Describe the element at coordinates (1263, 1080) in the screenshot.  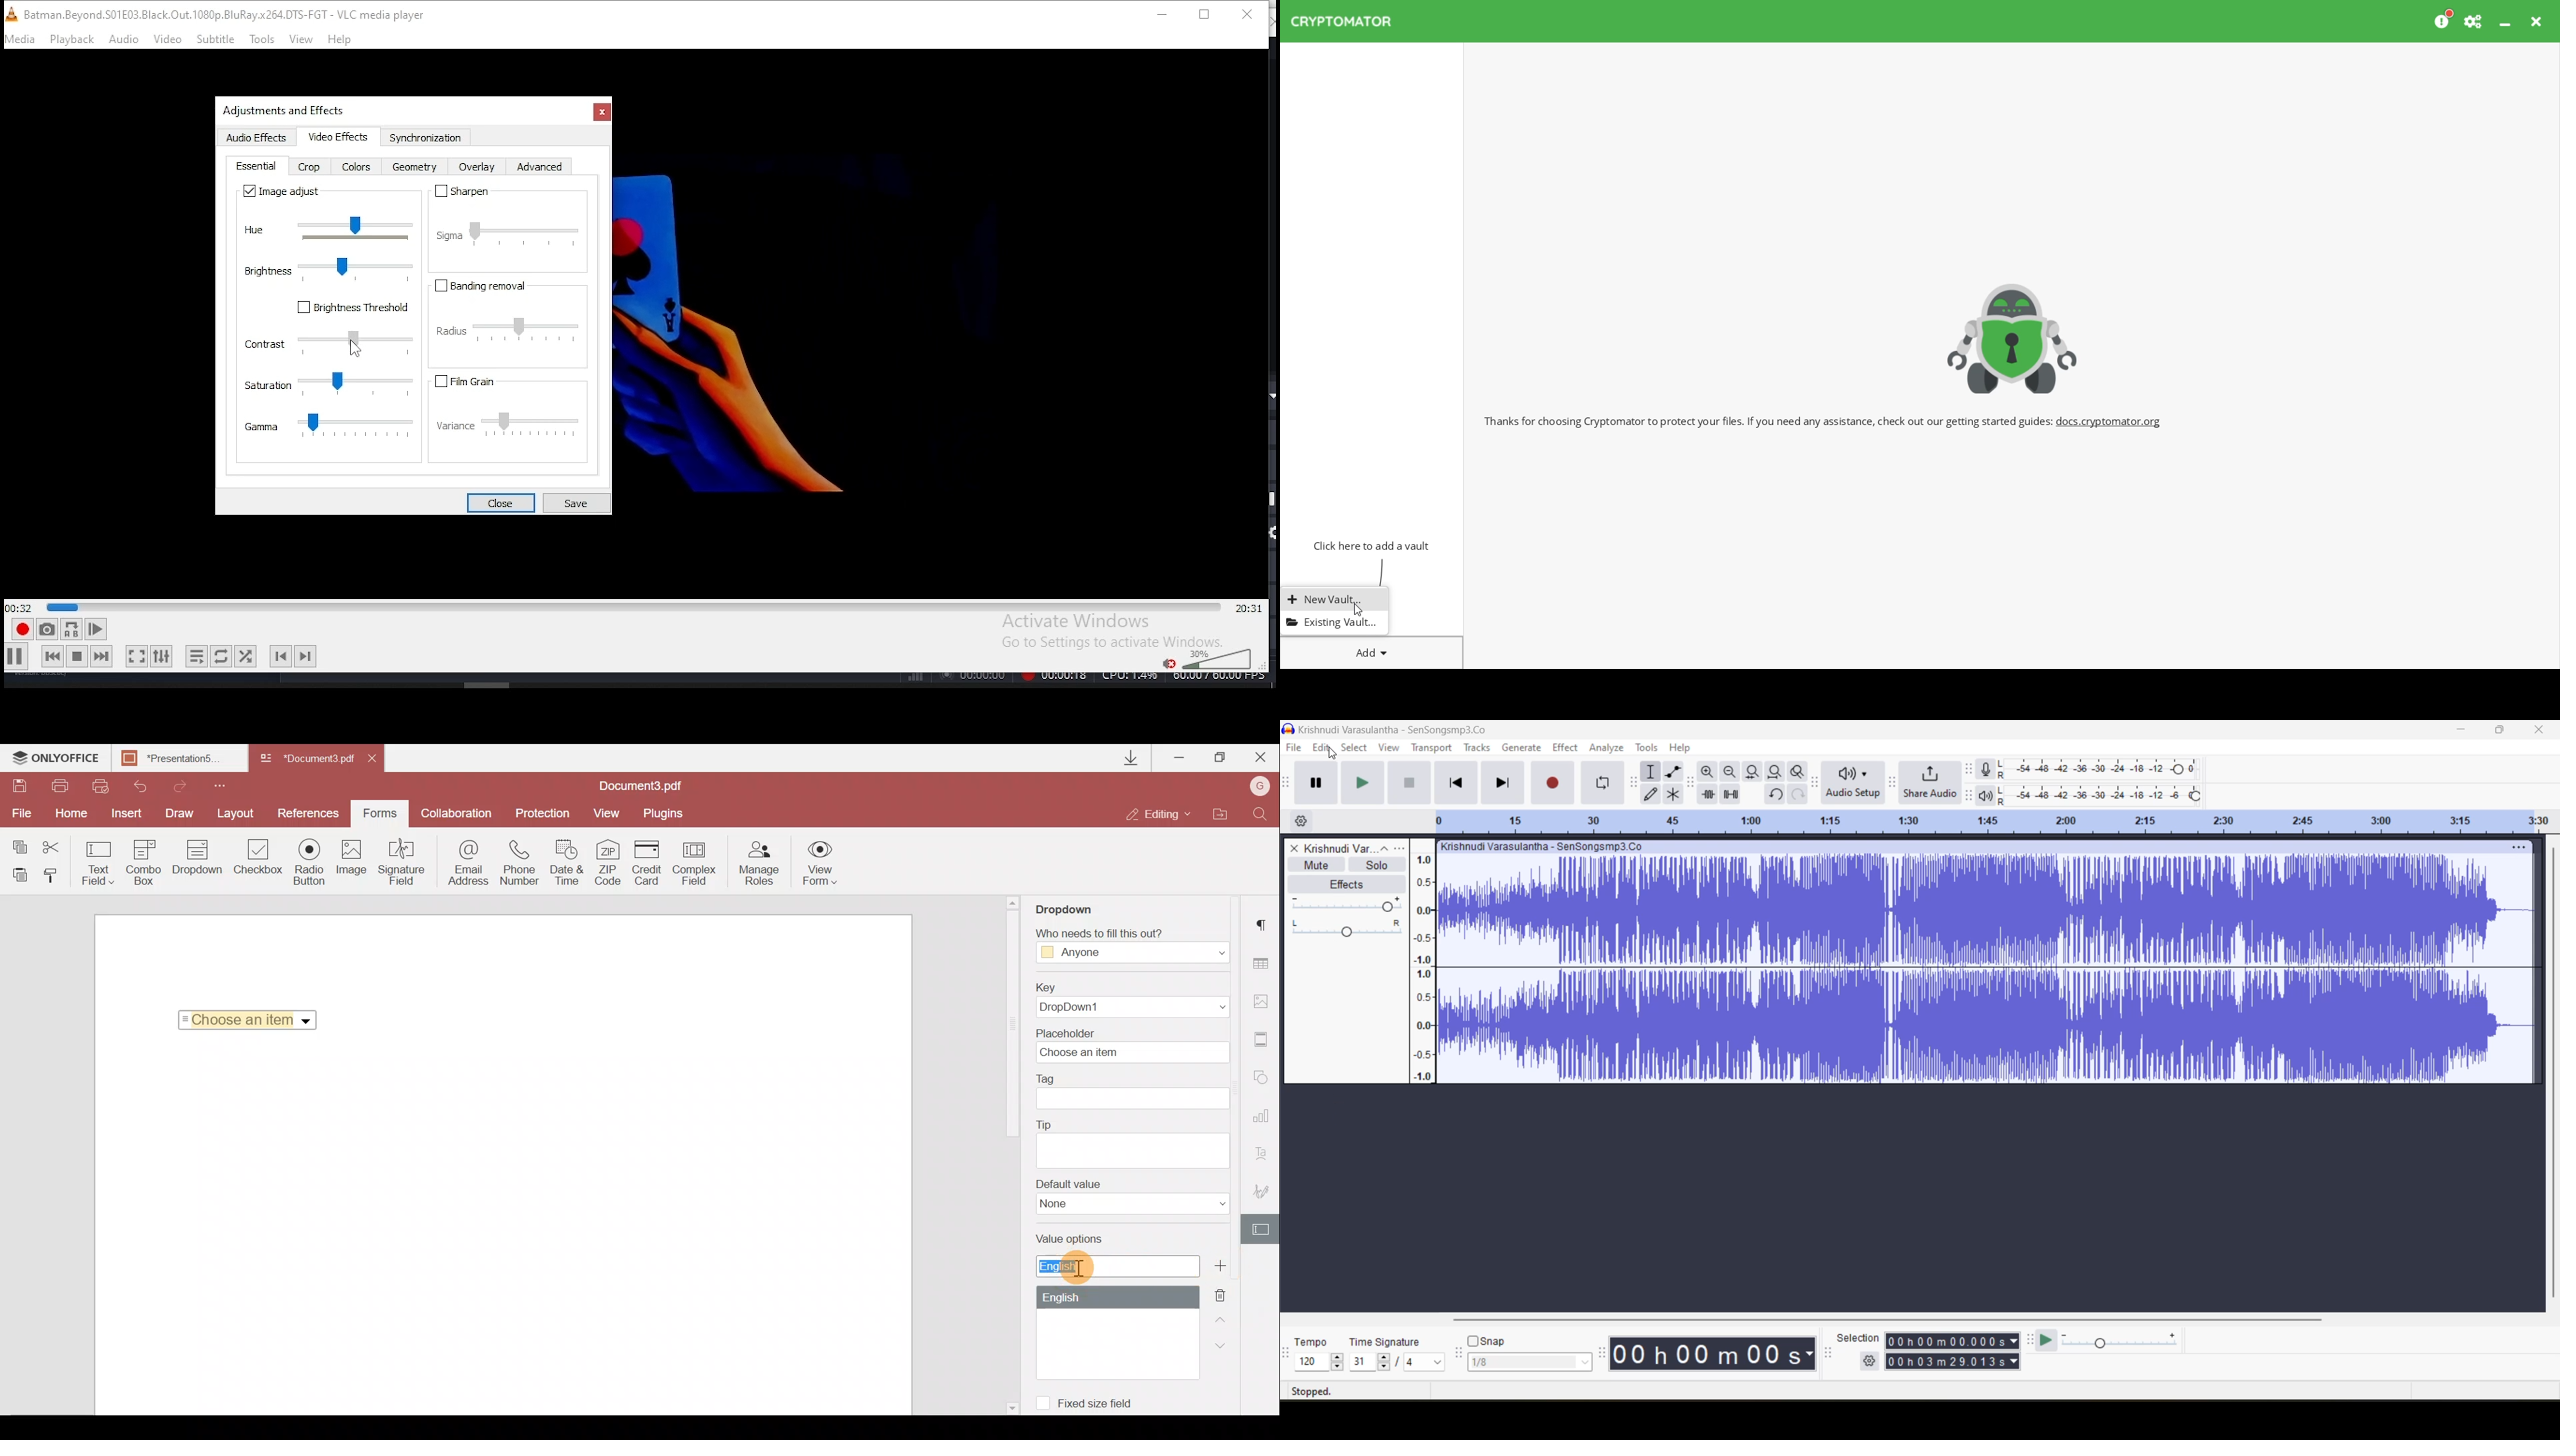
I see `Shapes settings` at that location.